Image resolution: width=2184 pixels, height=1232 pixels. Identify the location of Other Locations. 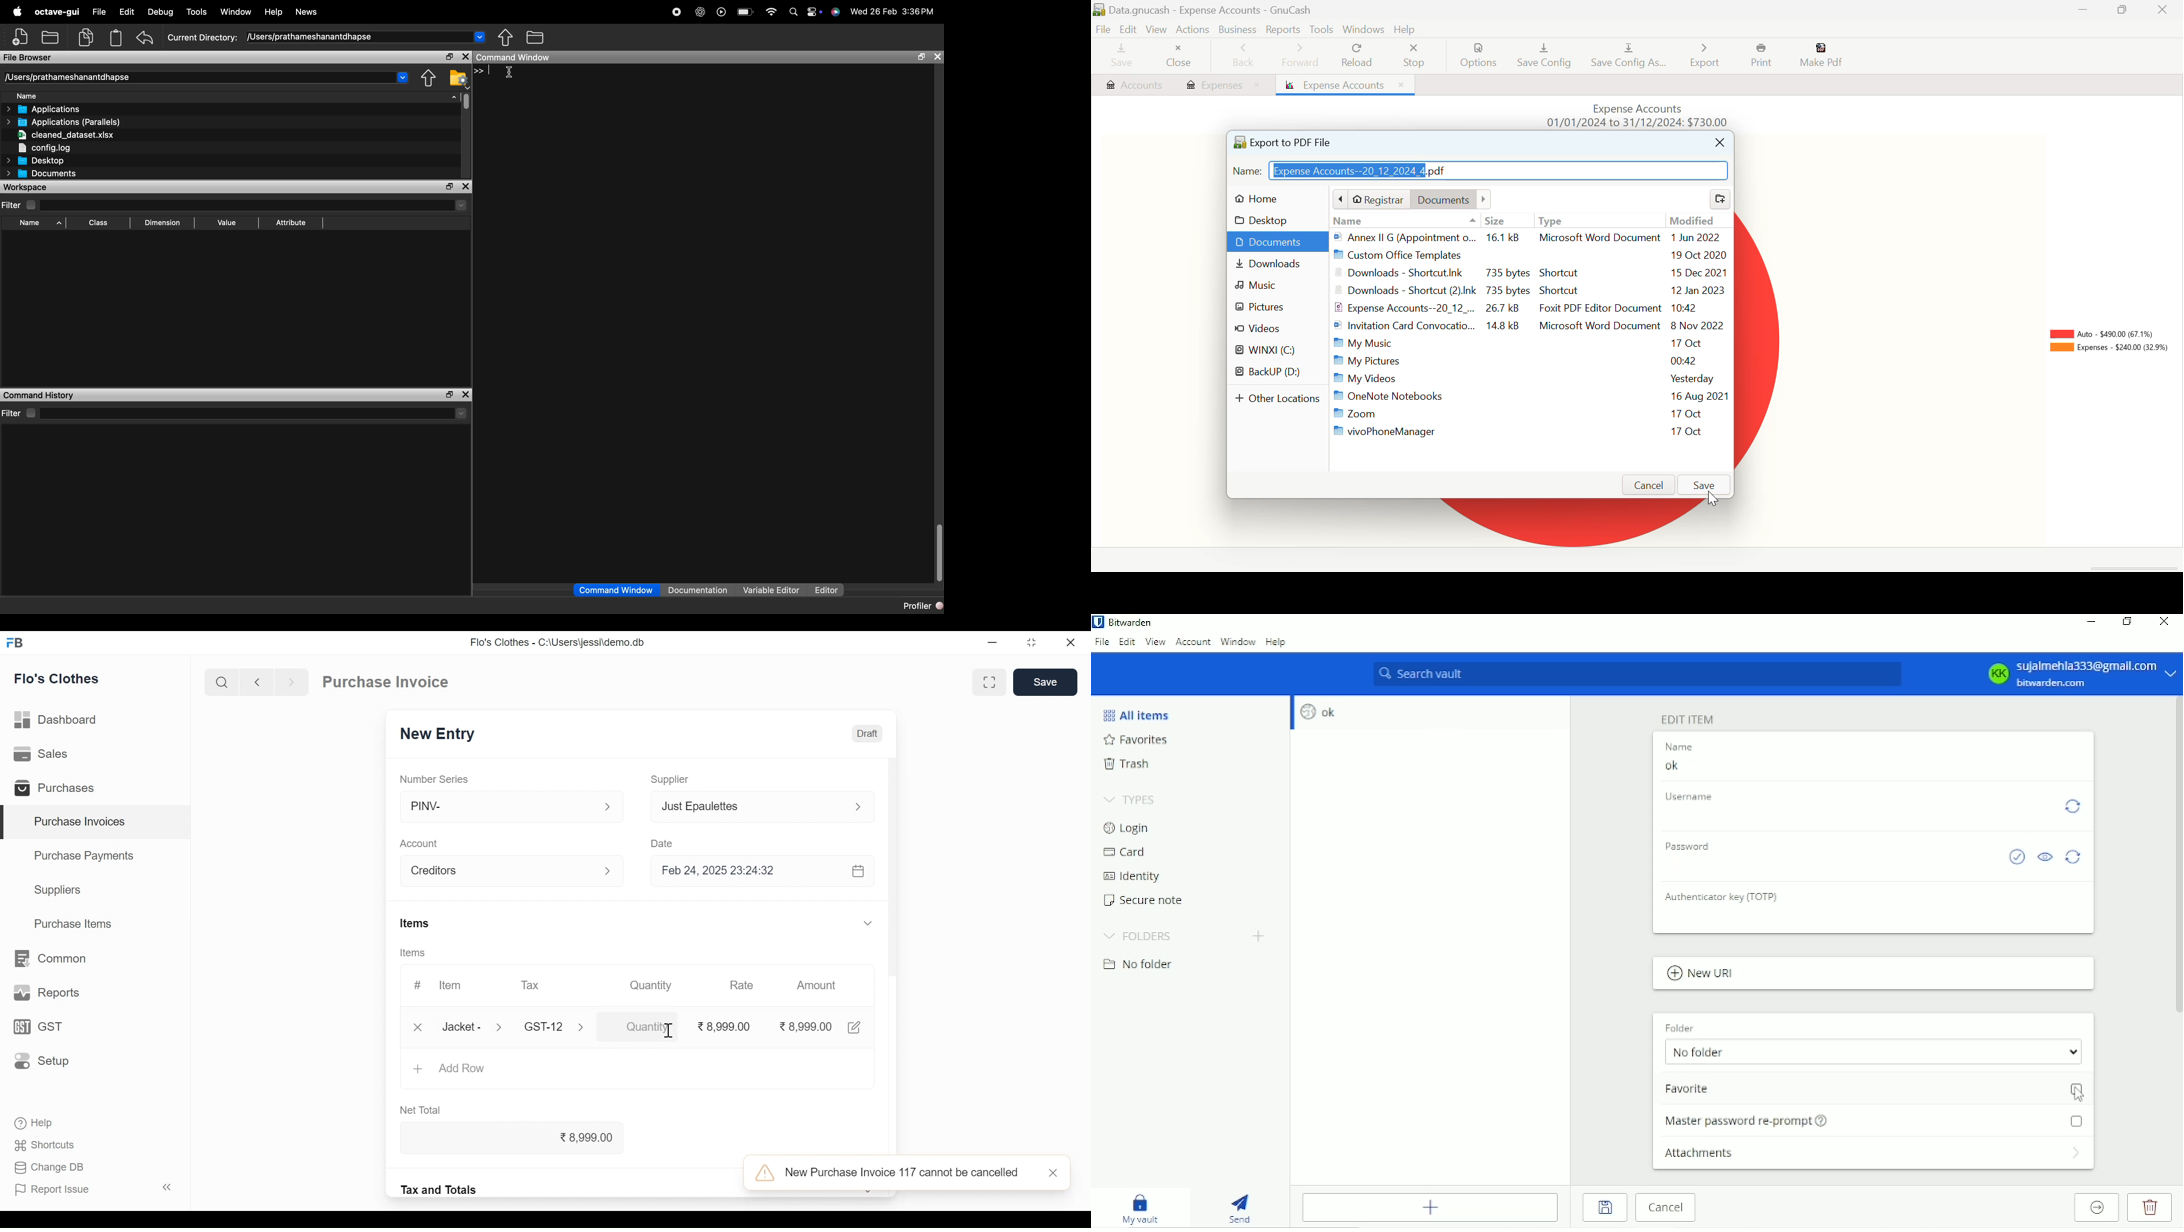
(1279, 400).